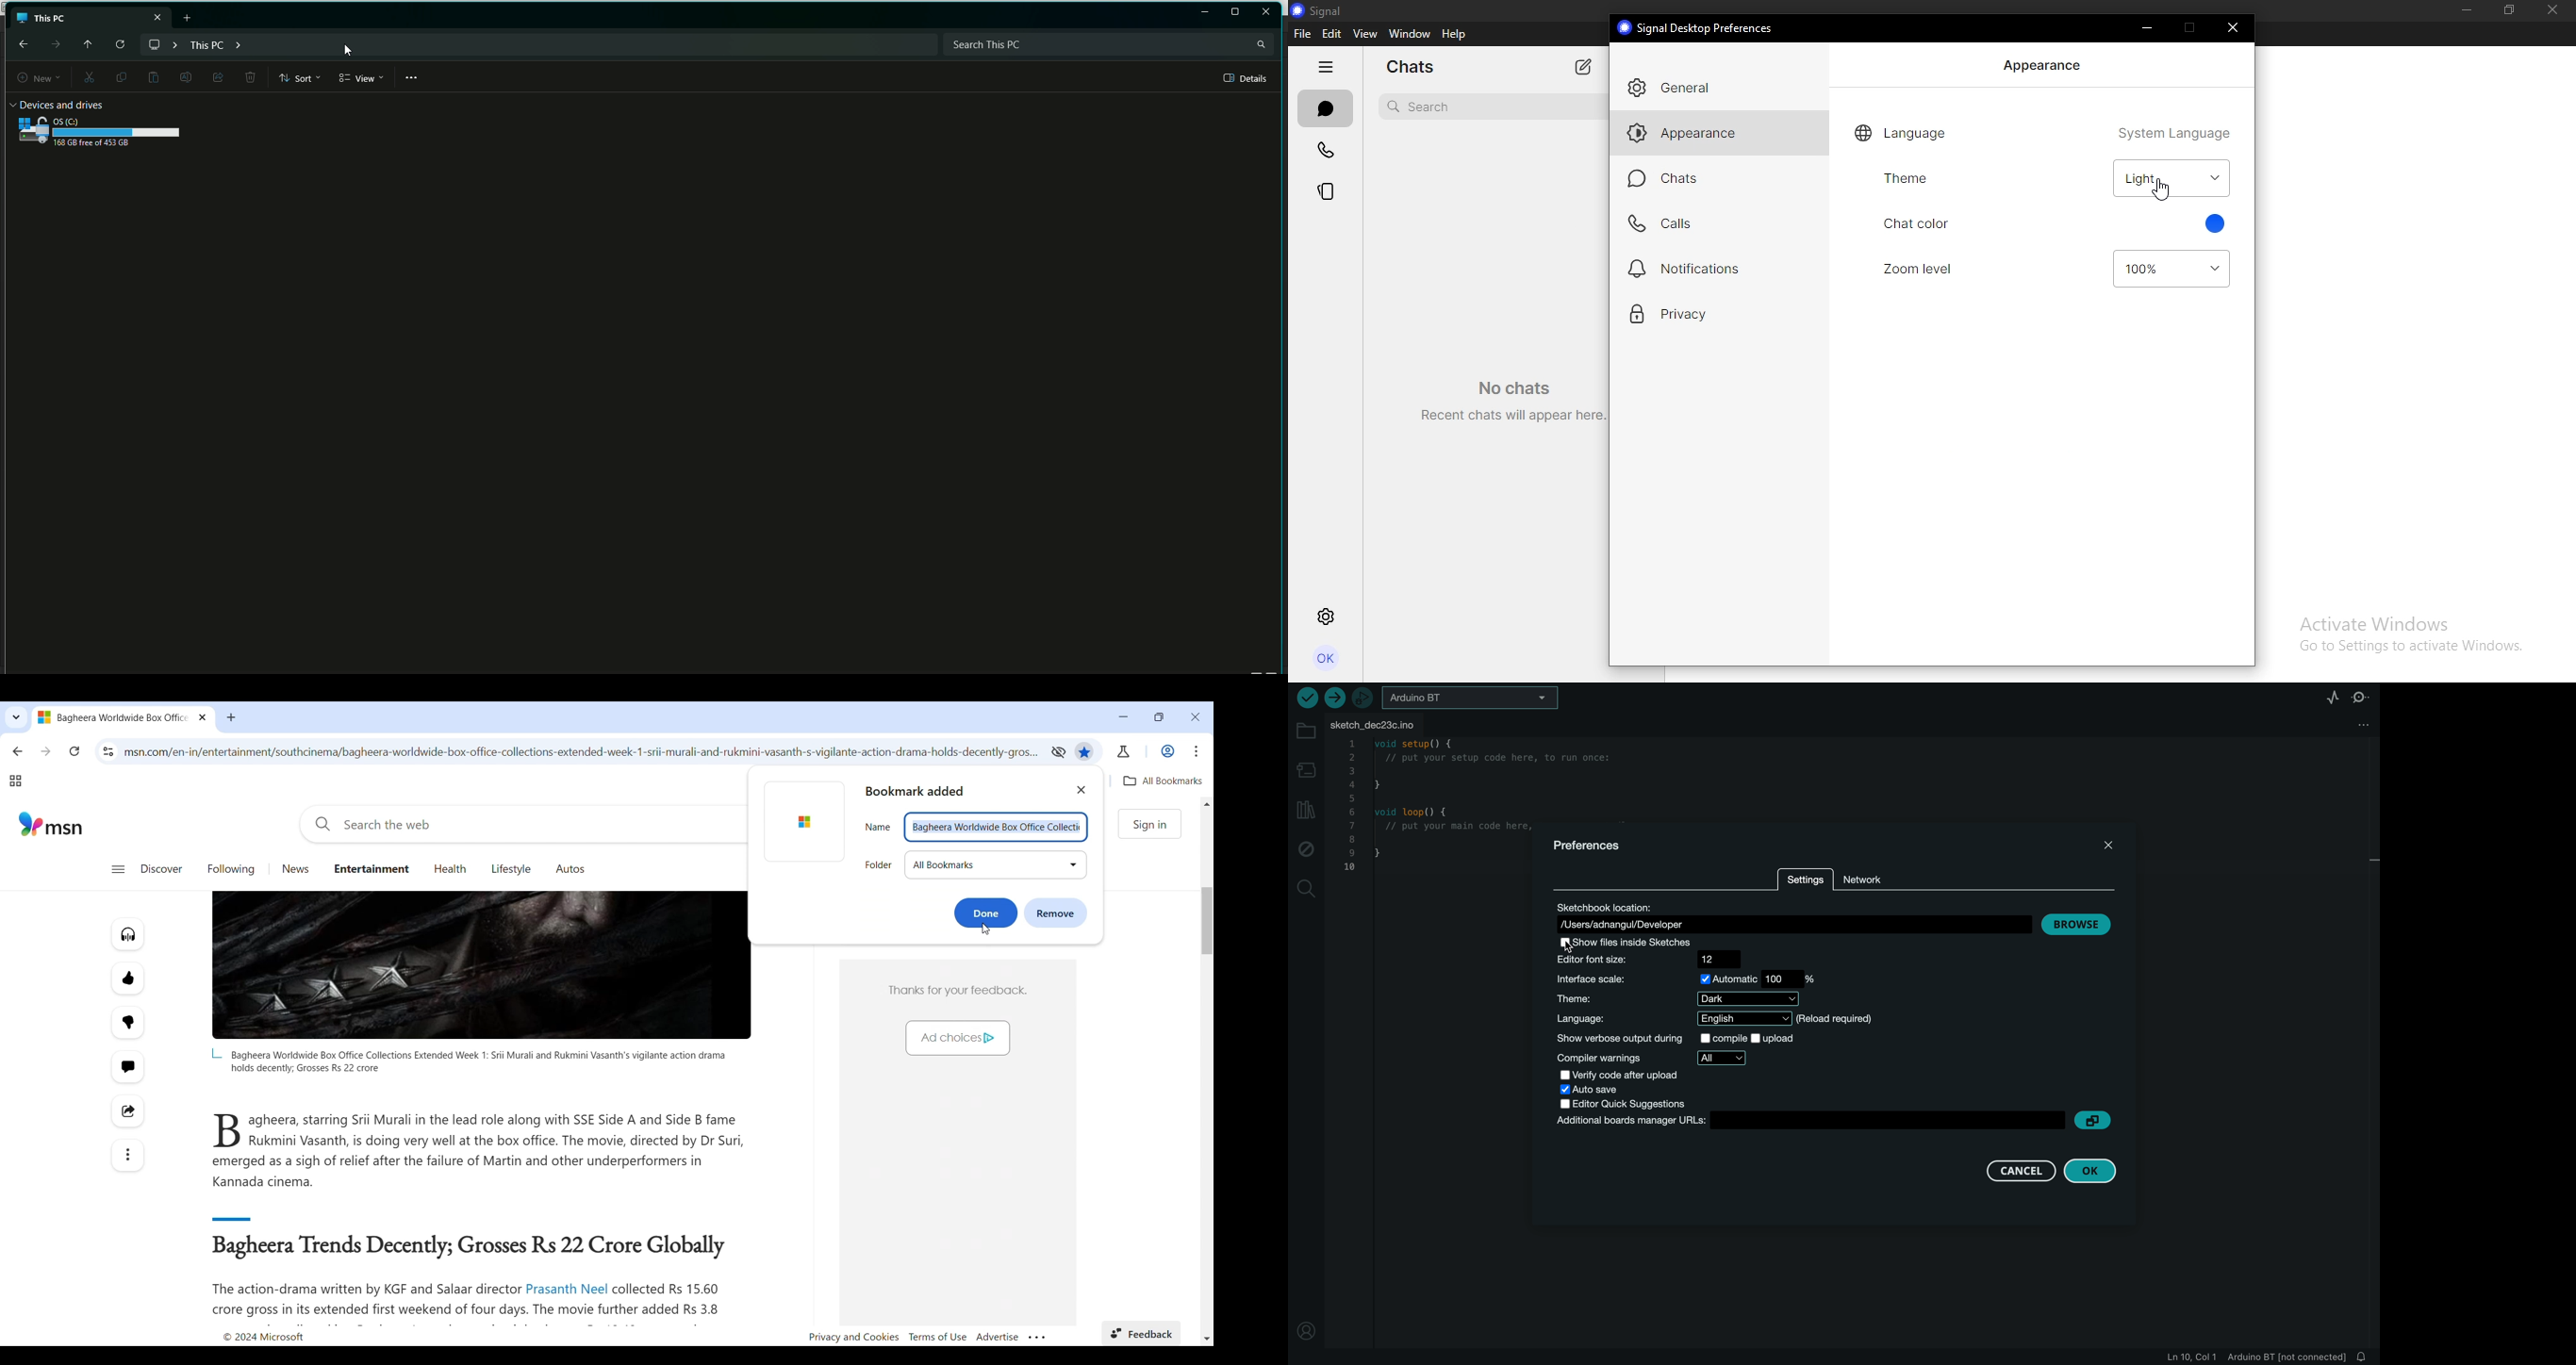 This screenshot has width=2576, height=1372. I want to click on Article sub-title, so click(472, 1247).